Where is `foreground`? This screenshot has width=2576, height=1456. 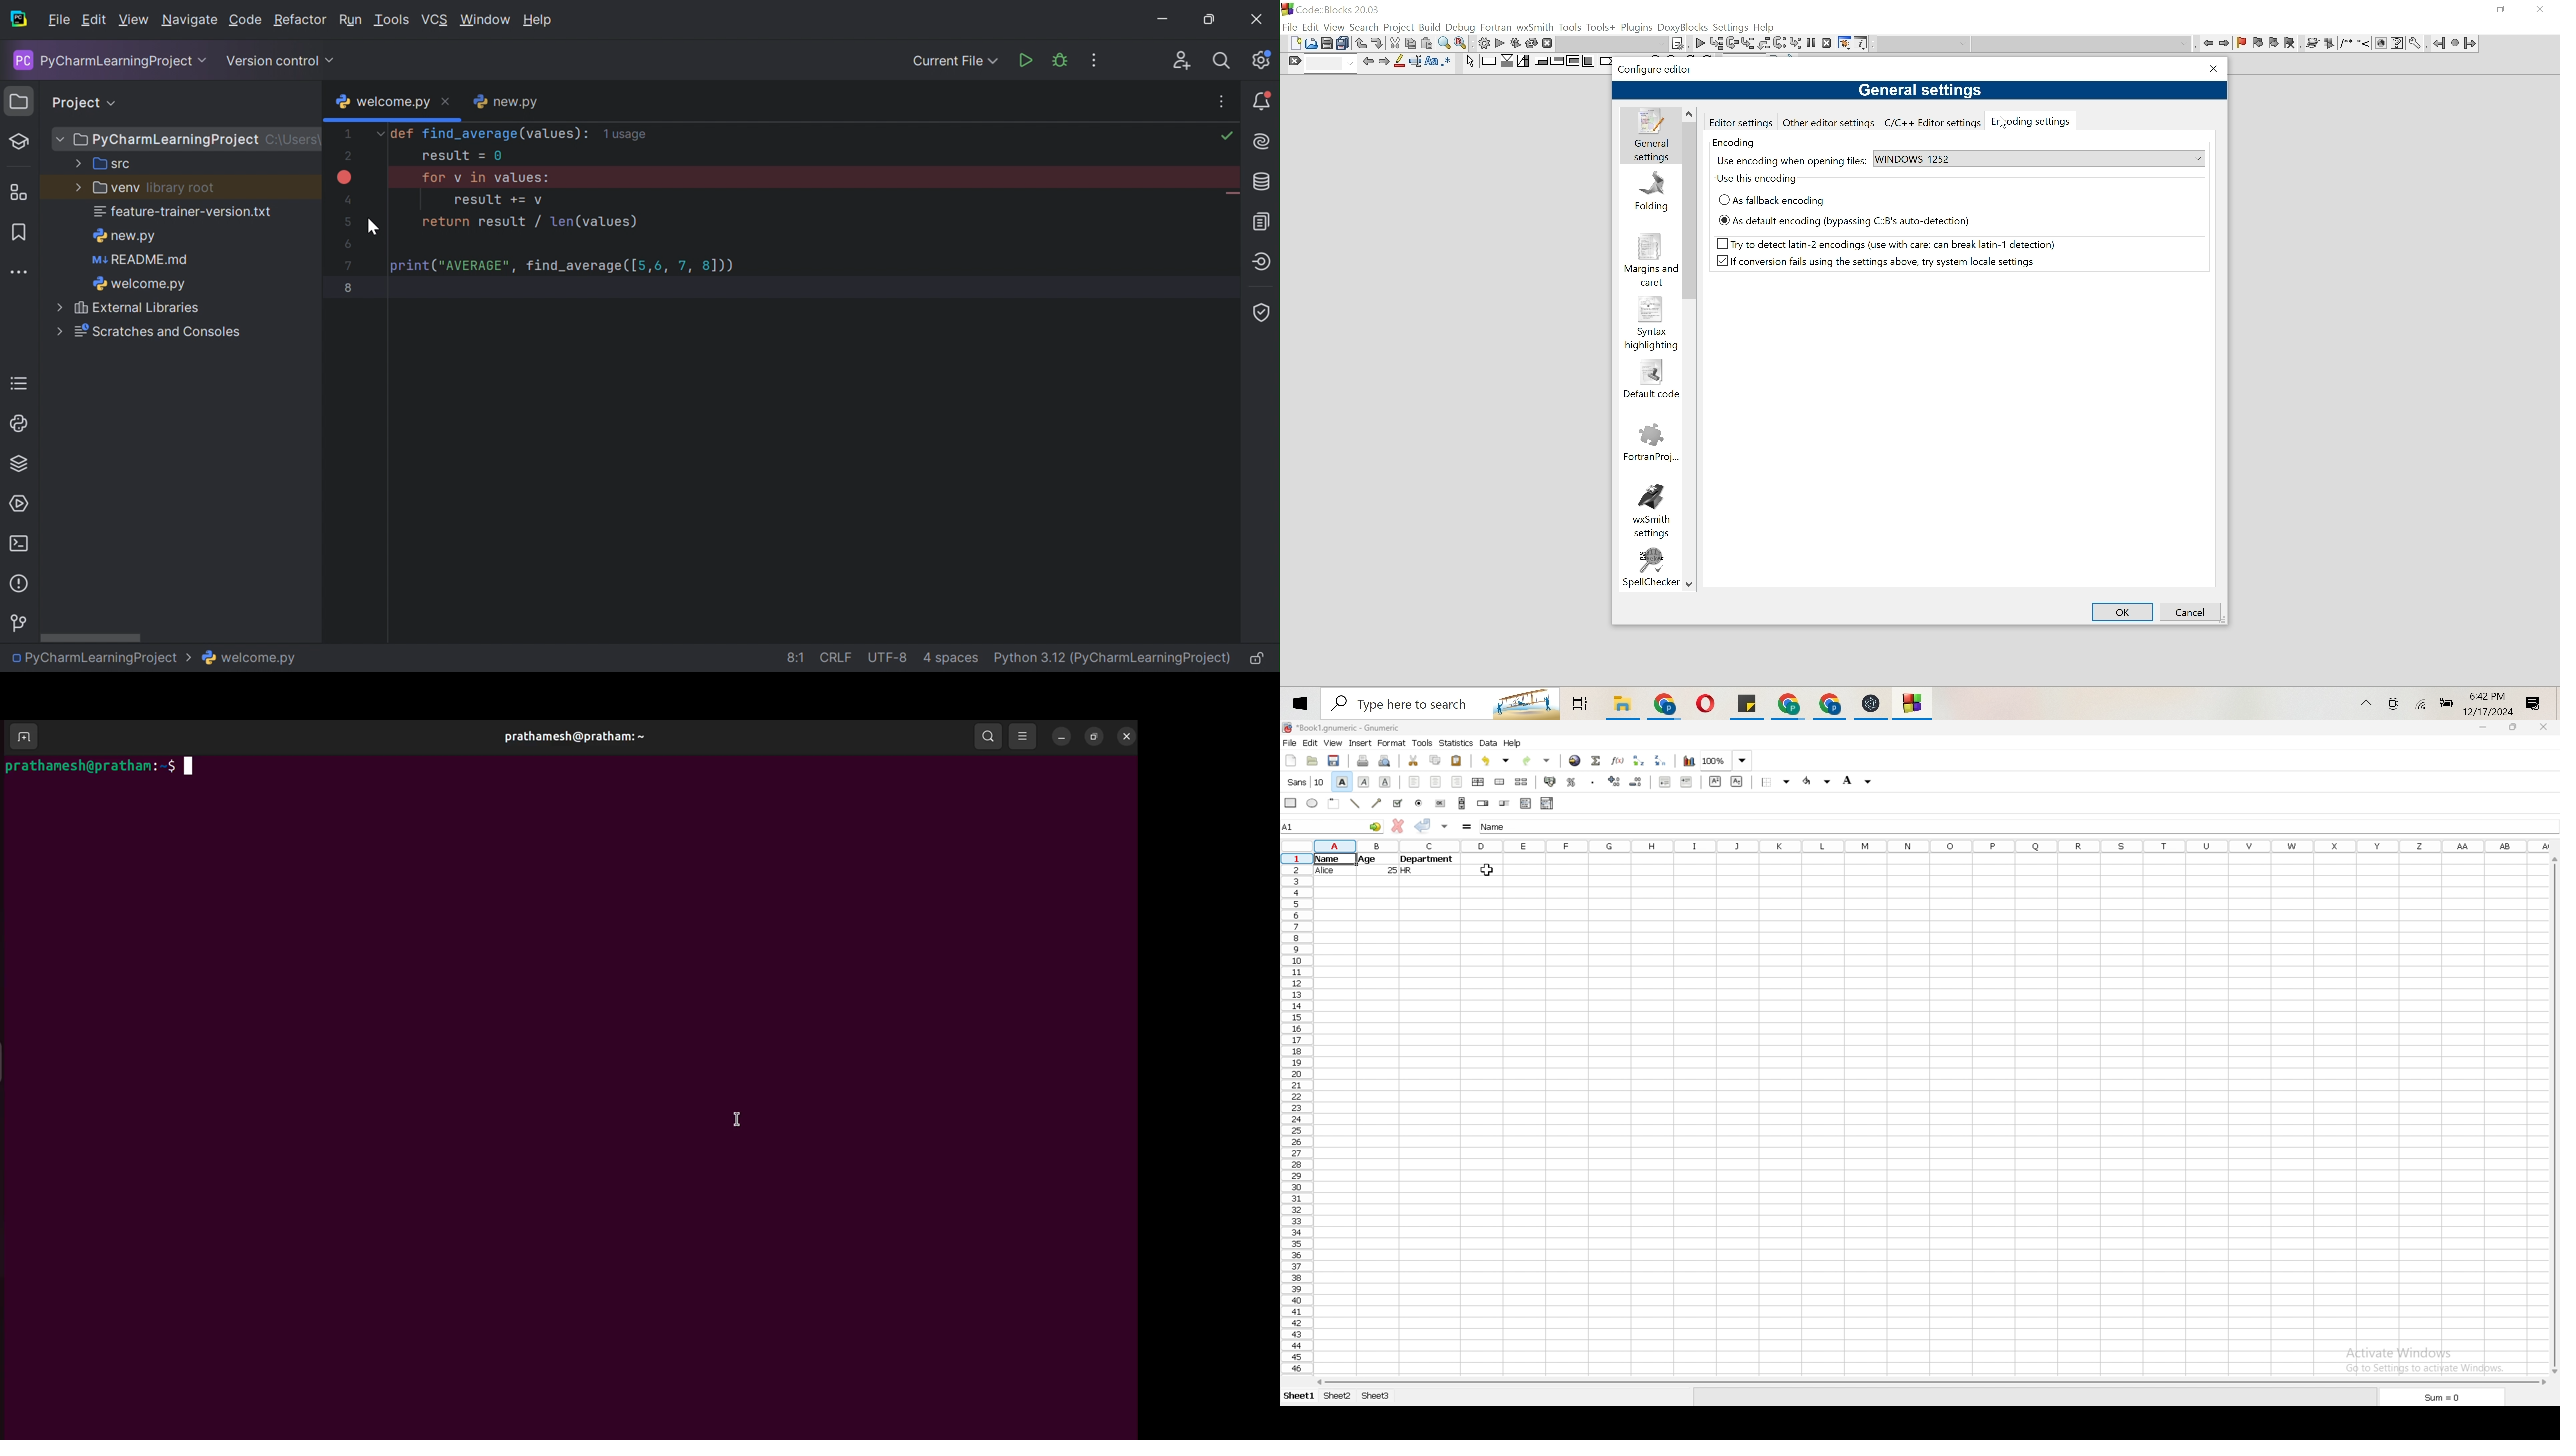
foreground is located at coordinates (1817, 781).